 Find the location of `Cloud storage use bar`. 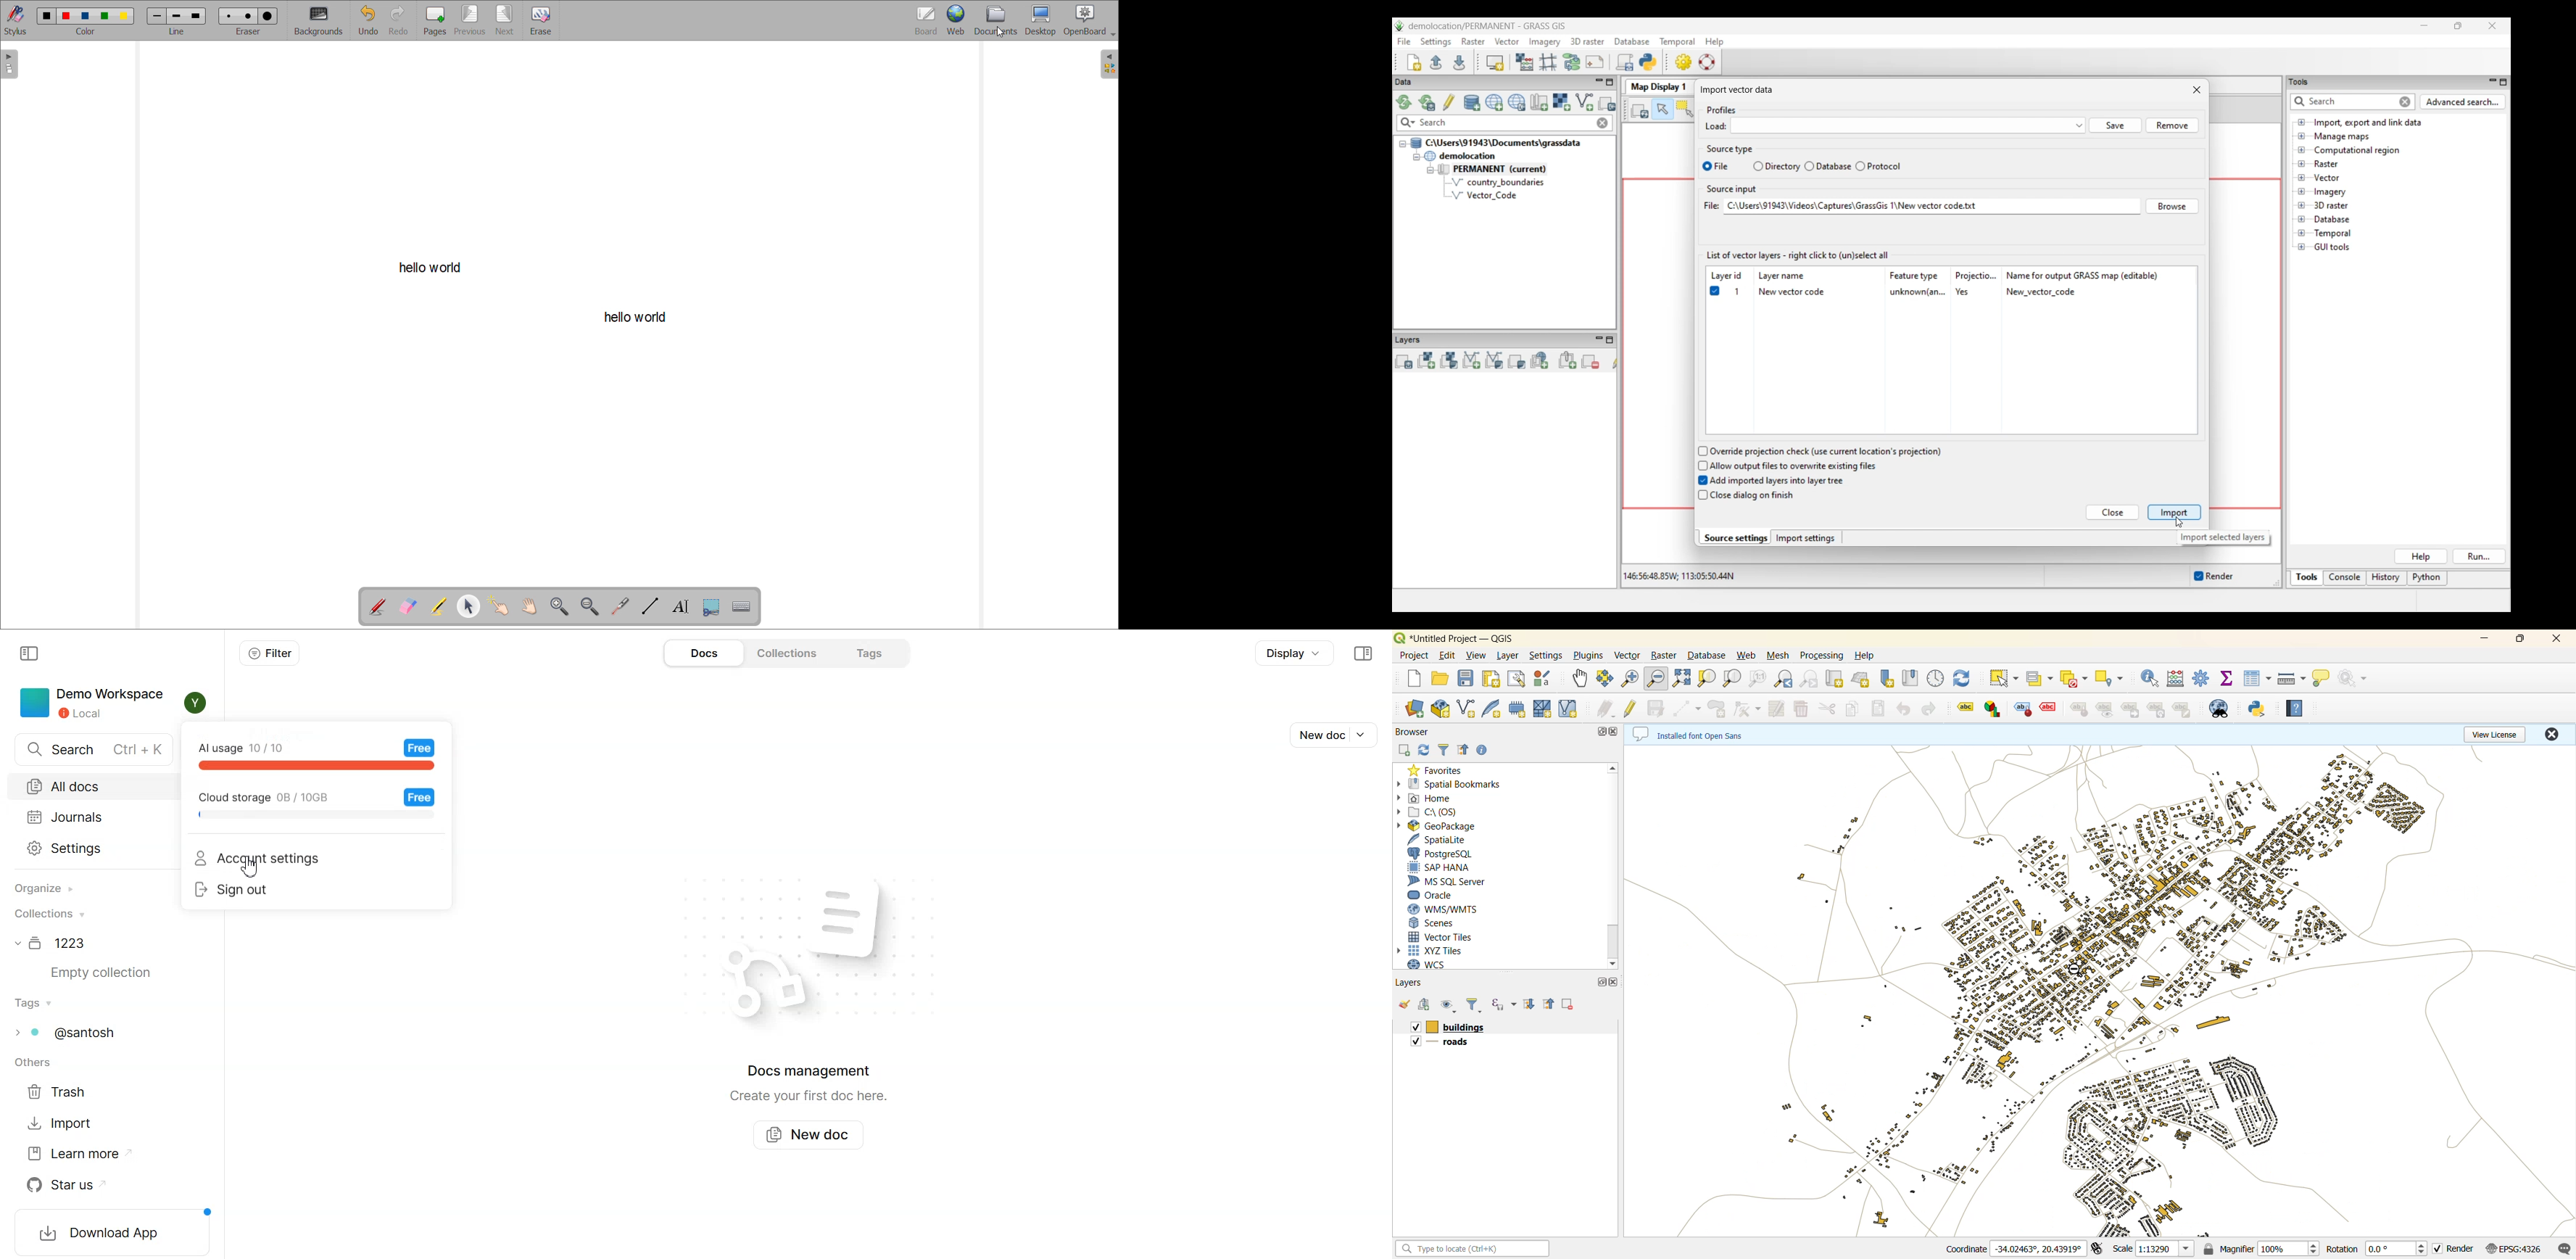

Cloud storage use bar is located at coordinates (282, 794).